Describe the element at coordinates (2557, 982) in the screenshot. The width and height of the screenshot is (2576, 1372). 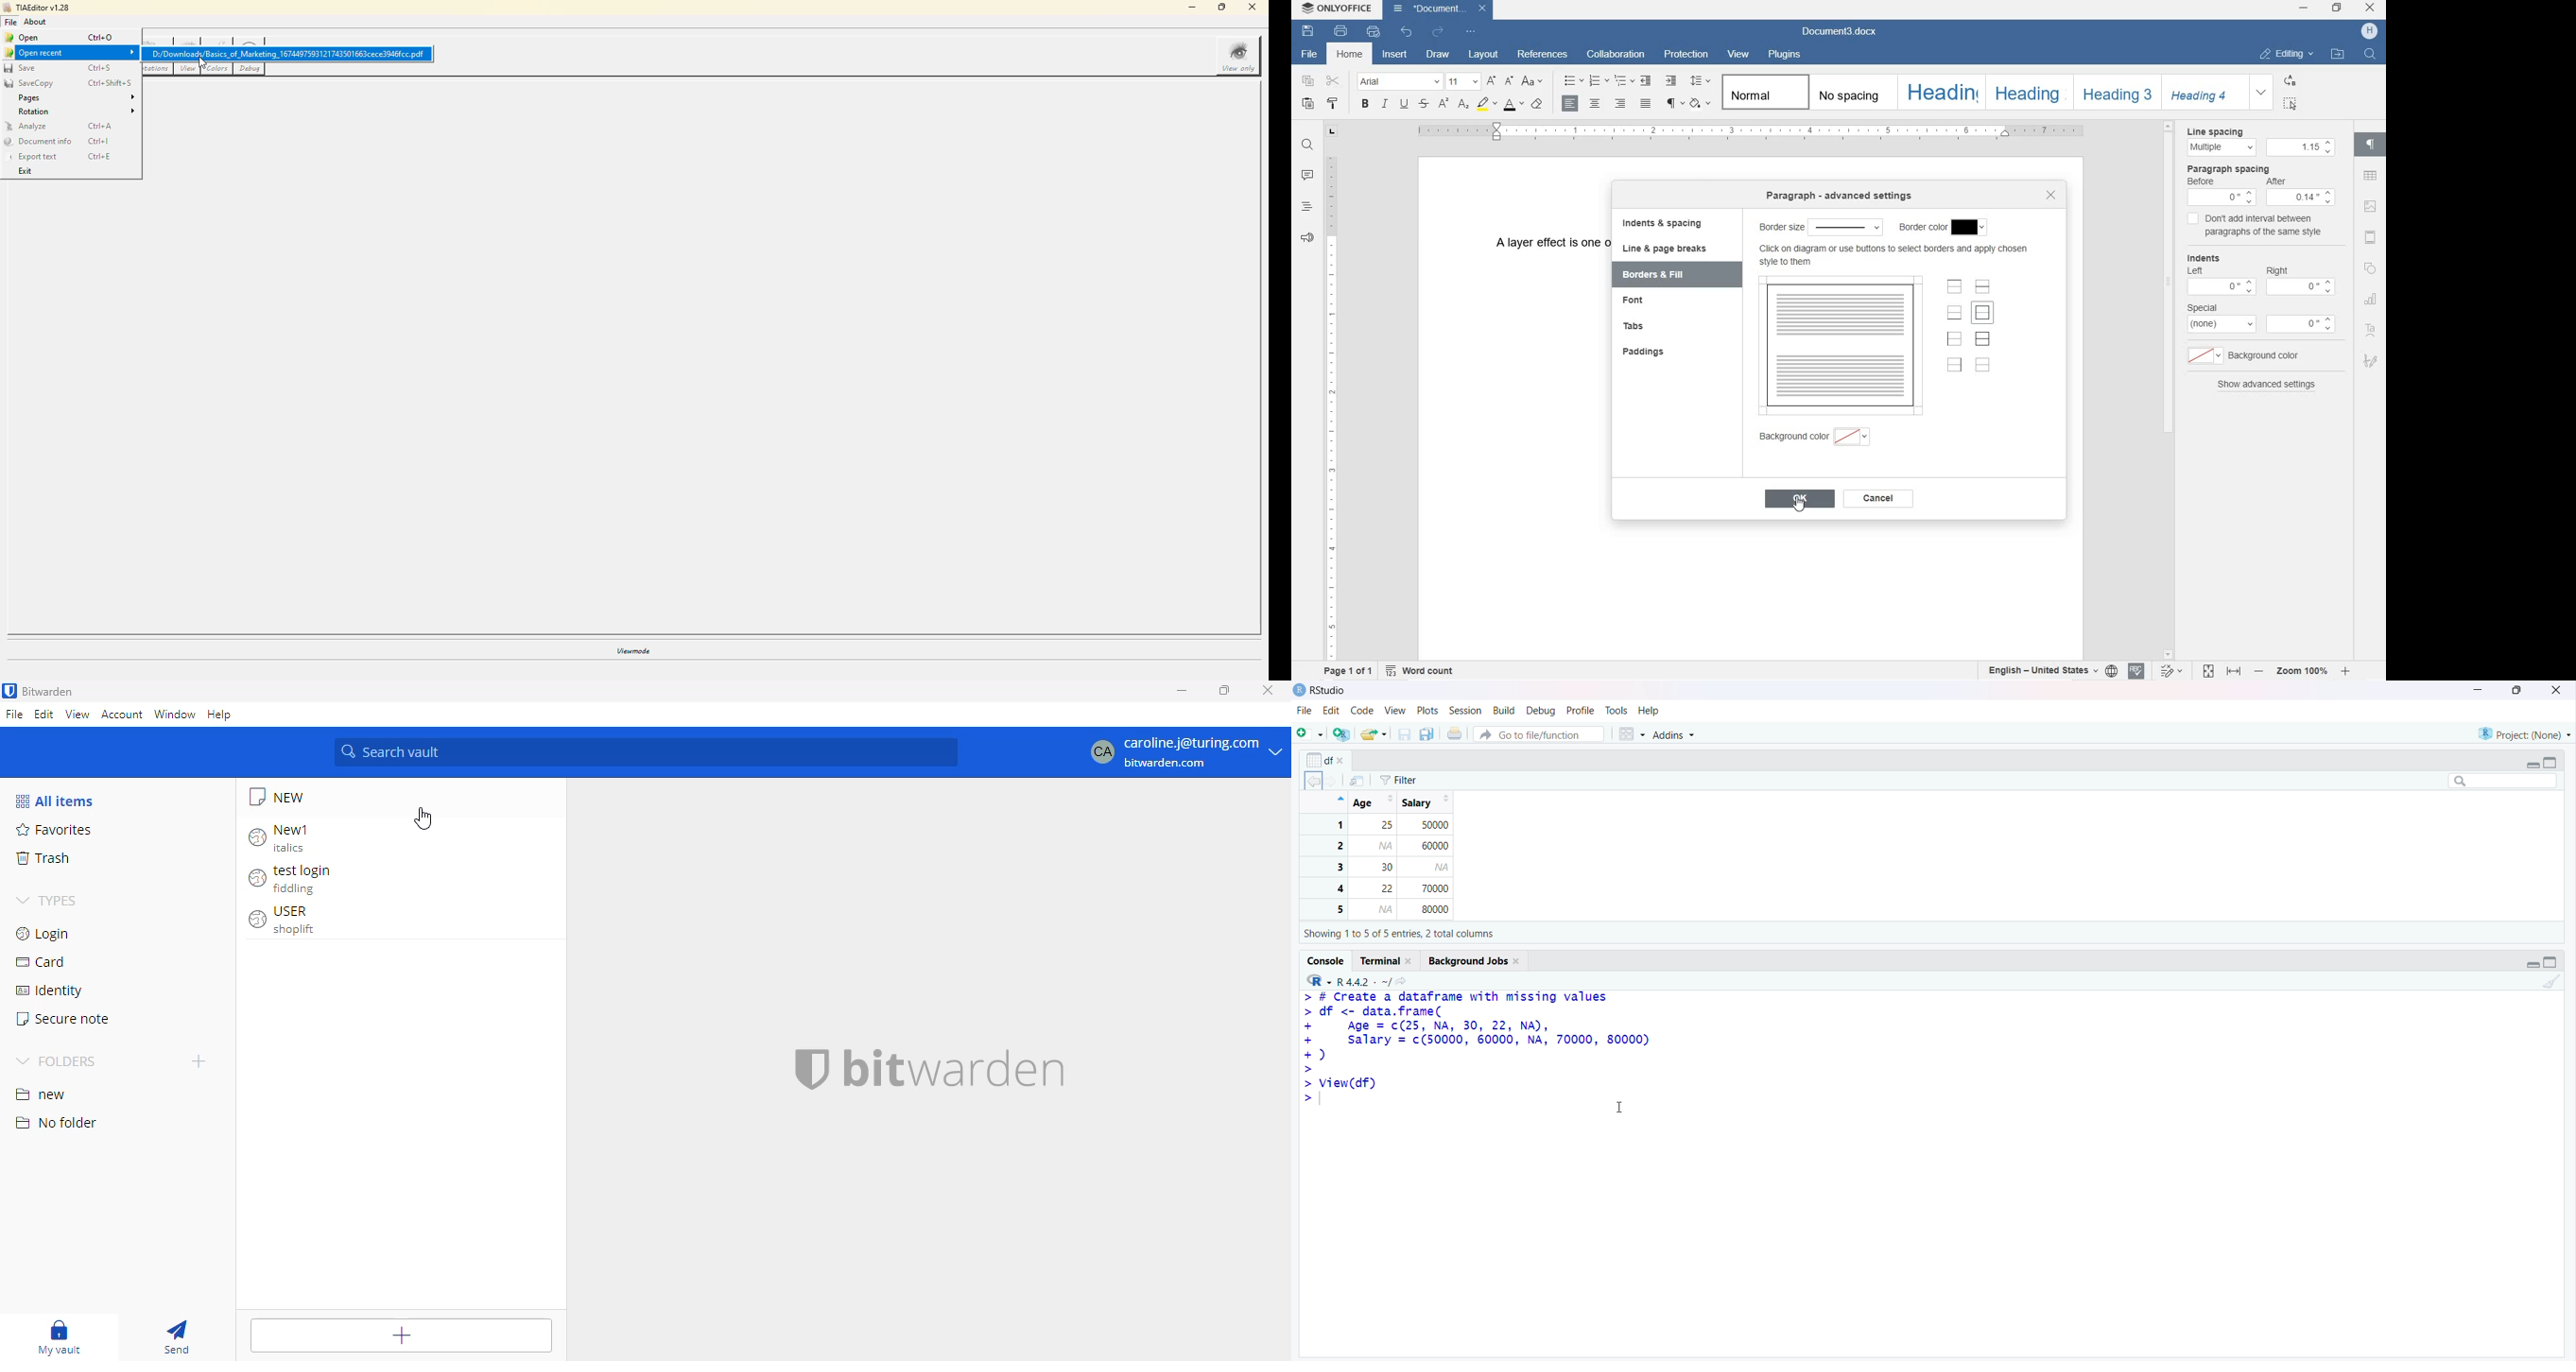
I see `Clear Console (Ctrl + L)` at that location.